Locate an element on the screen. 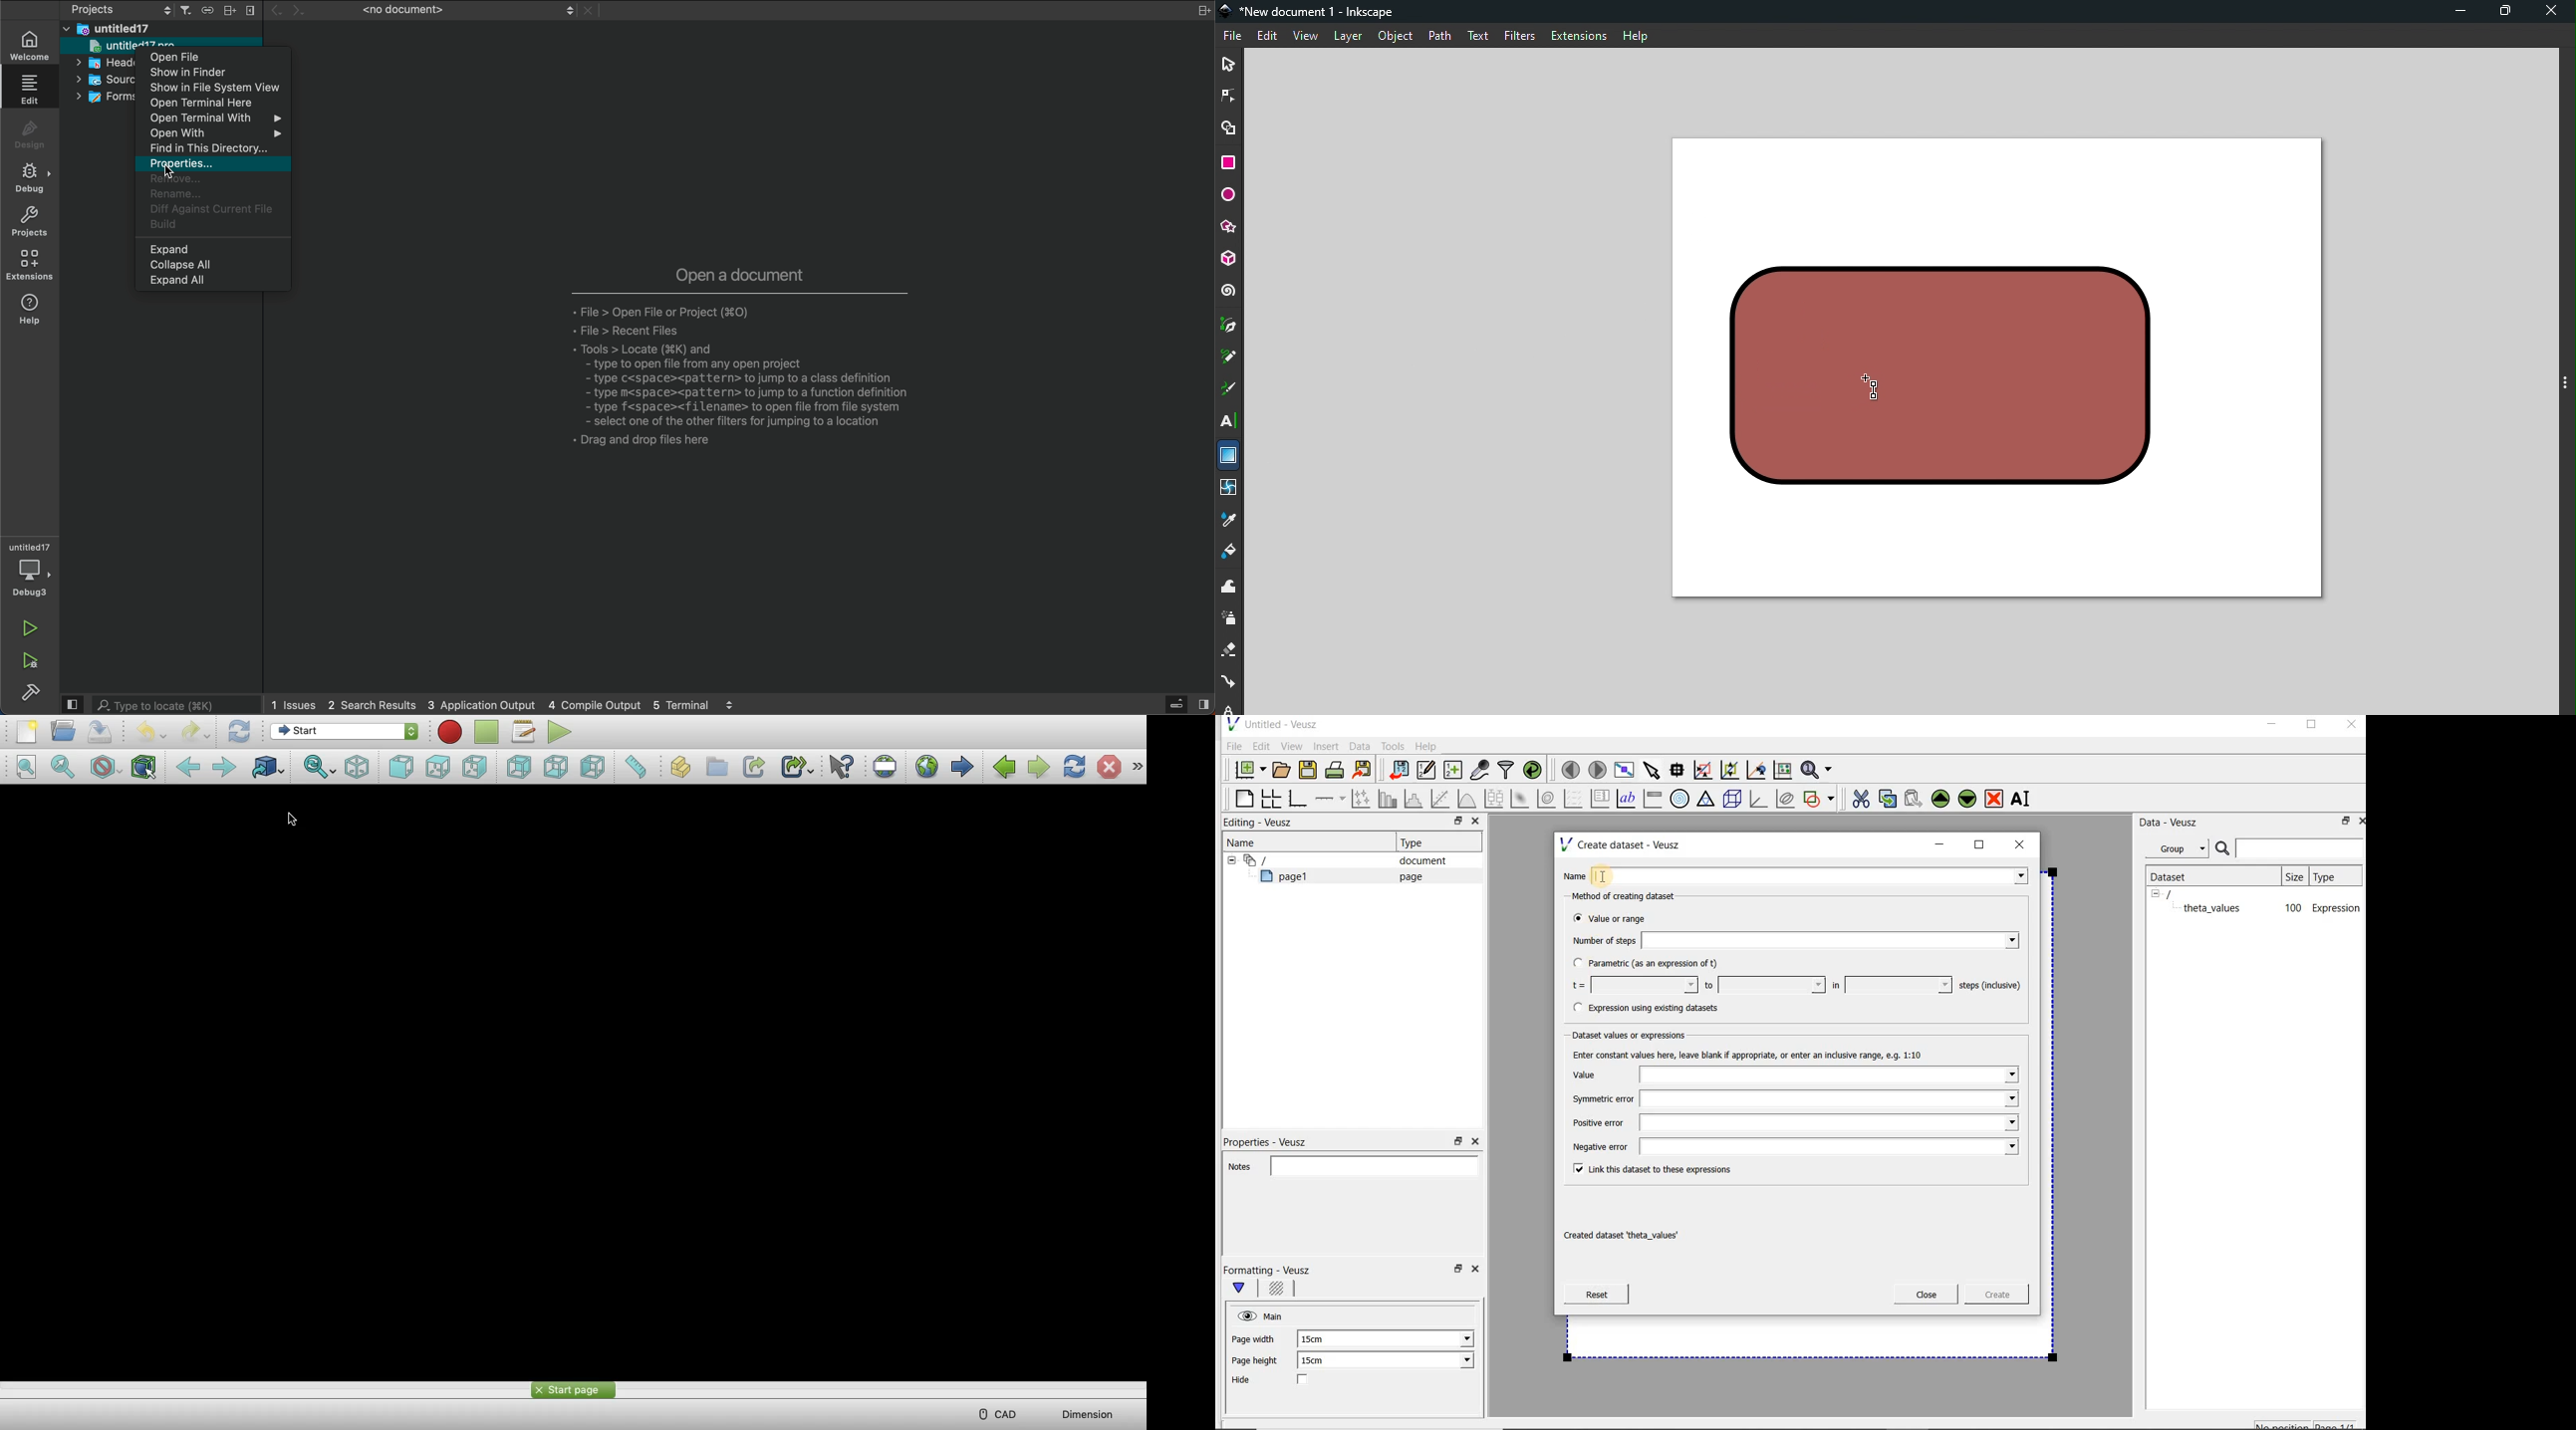 The width and height of the screenshot is (2576, 1456). View is located at coordinates (1291, 744).